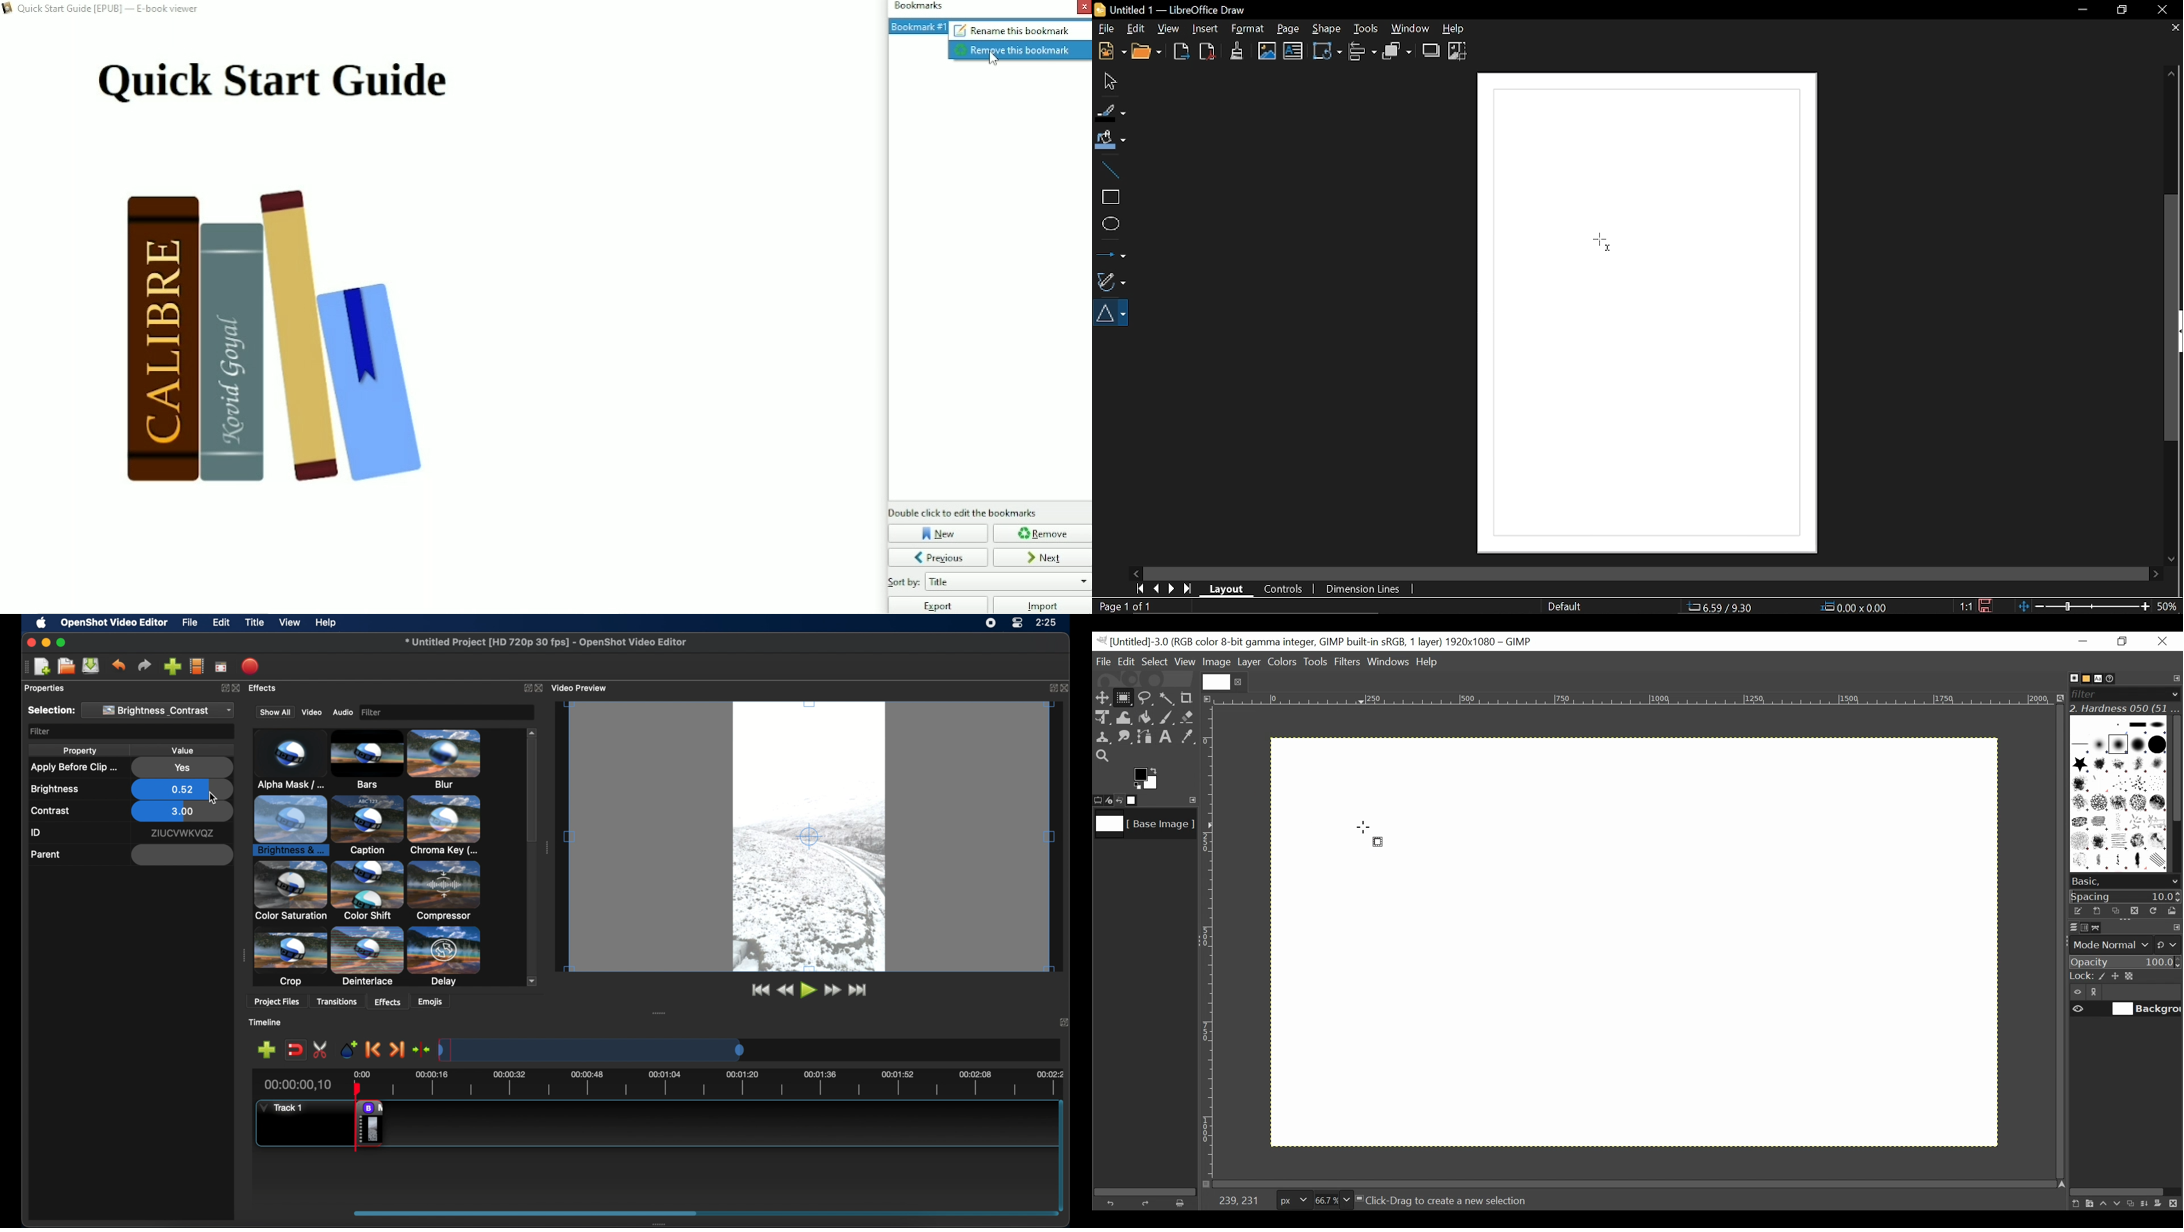 This screenshot has height=1232, width=2184. What do you see at coordinates (1111, 252) in the screenshot?
I see `Lines and arrows` at bounding box center [1111, 252].